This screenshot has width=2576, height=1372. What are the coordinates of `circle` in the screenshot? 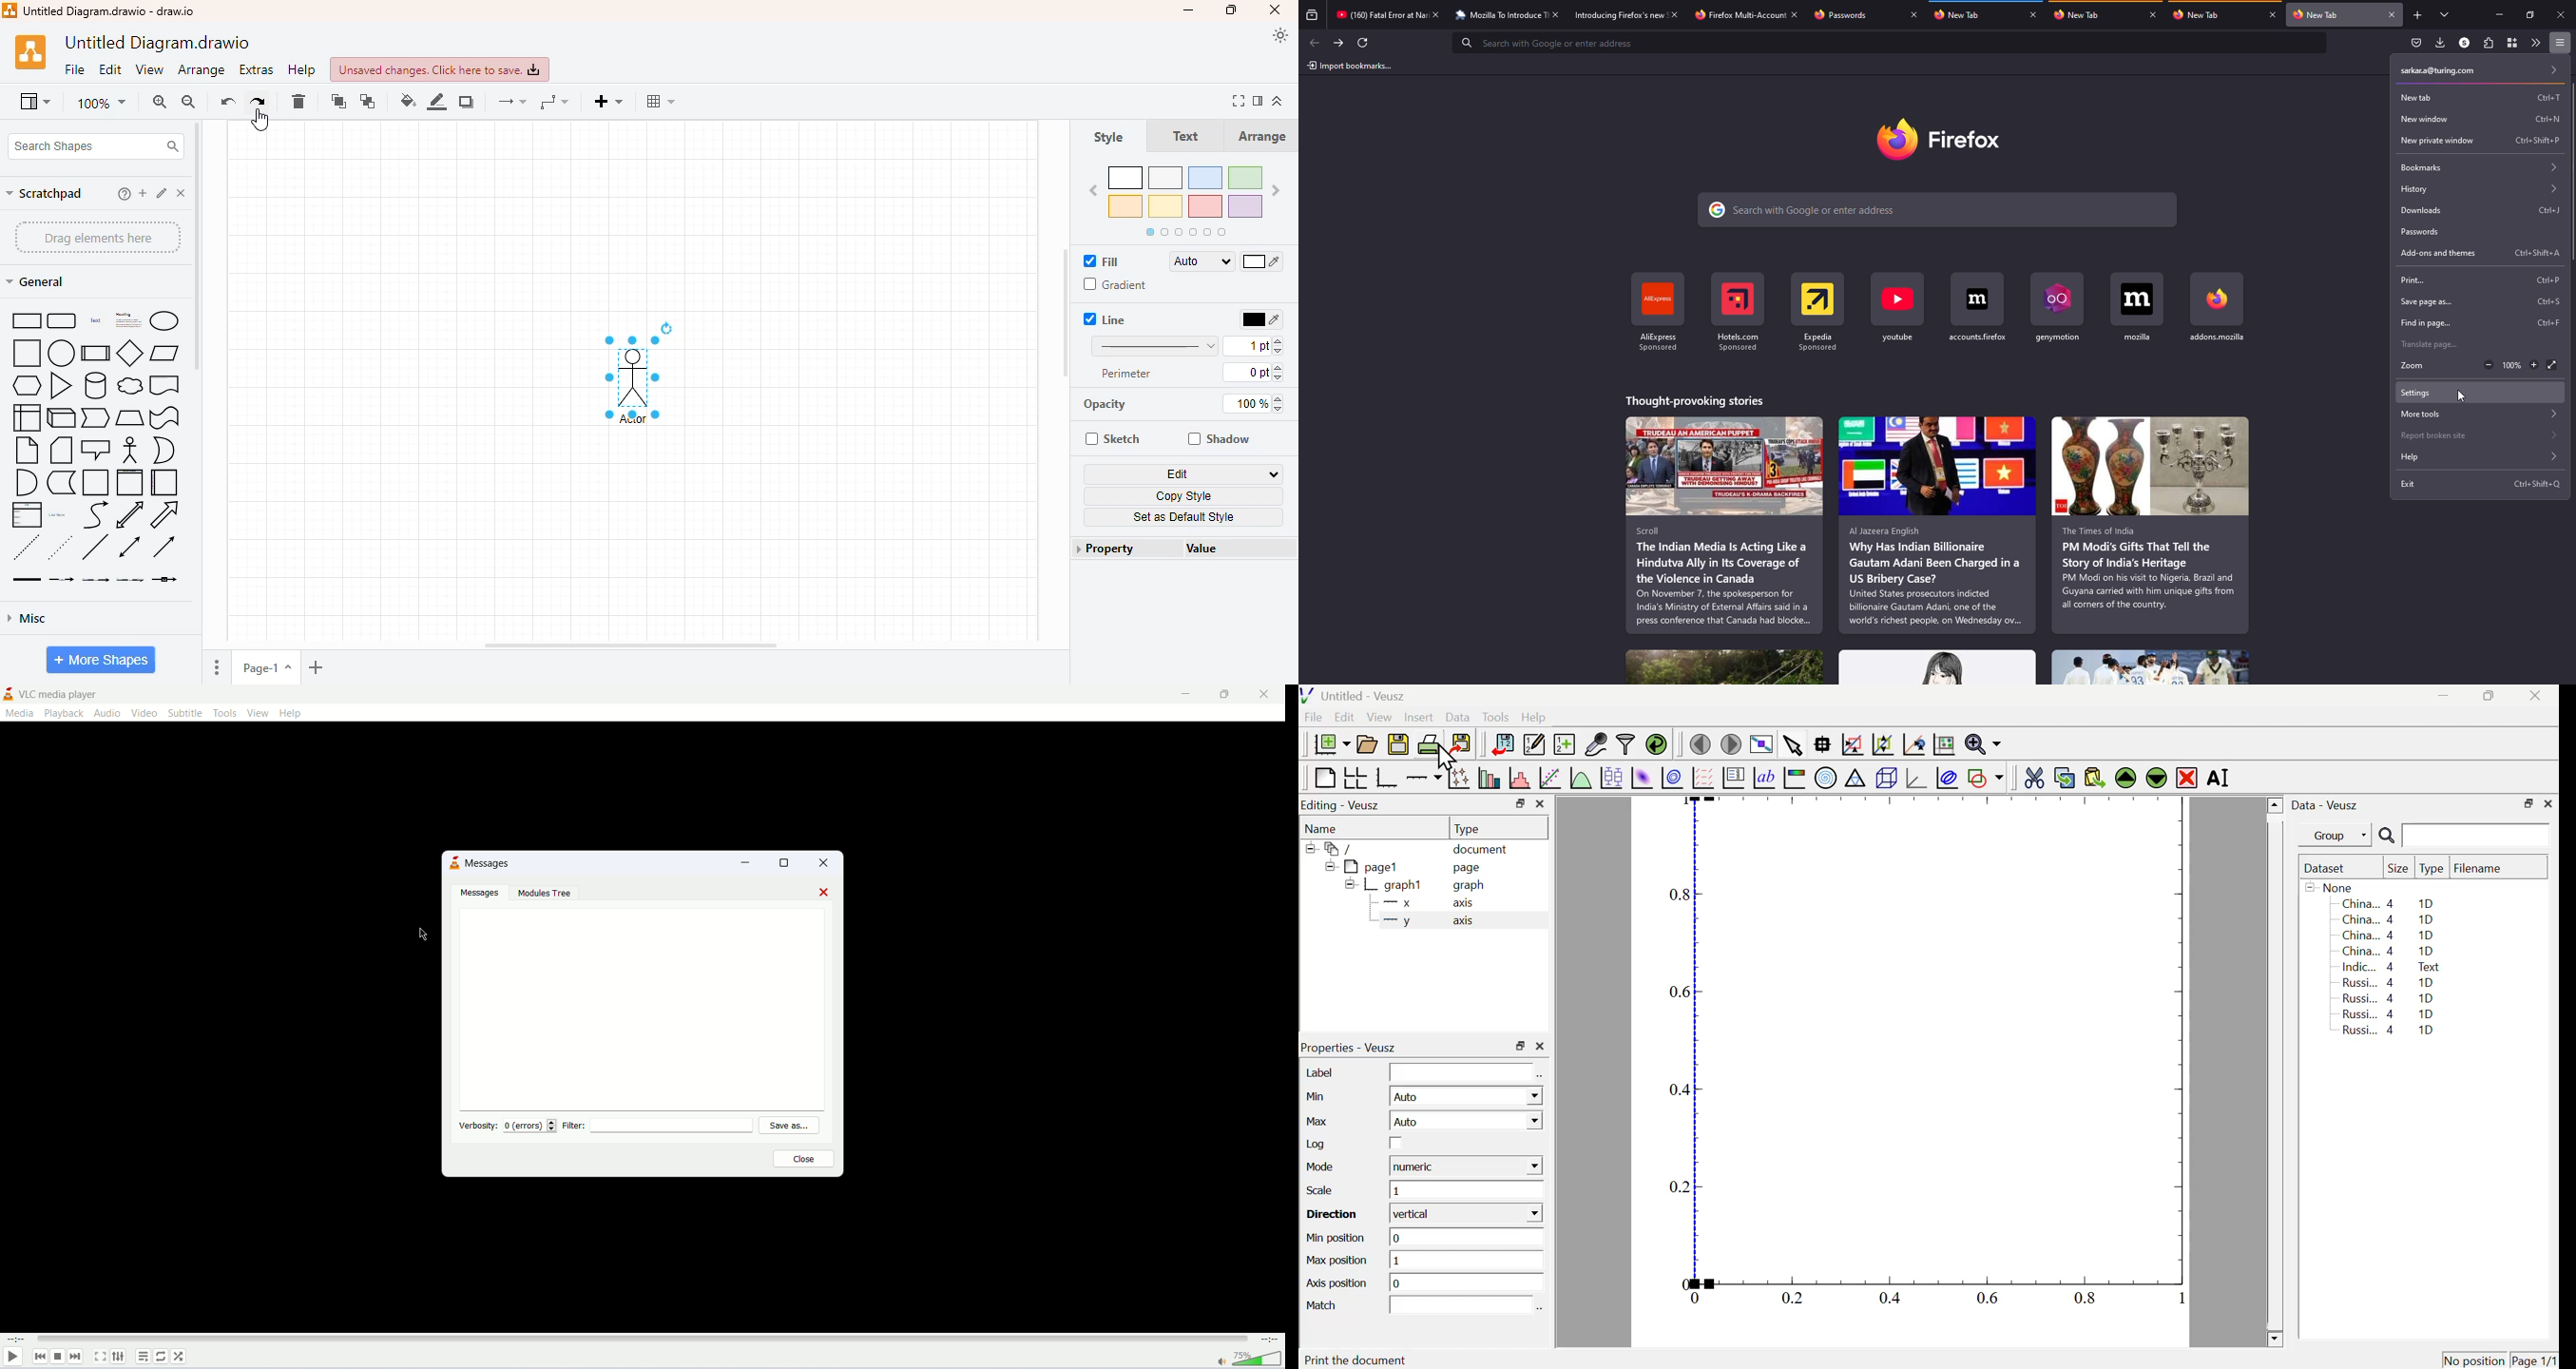 It's located at (61, 353).